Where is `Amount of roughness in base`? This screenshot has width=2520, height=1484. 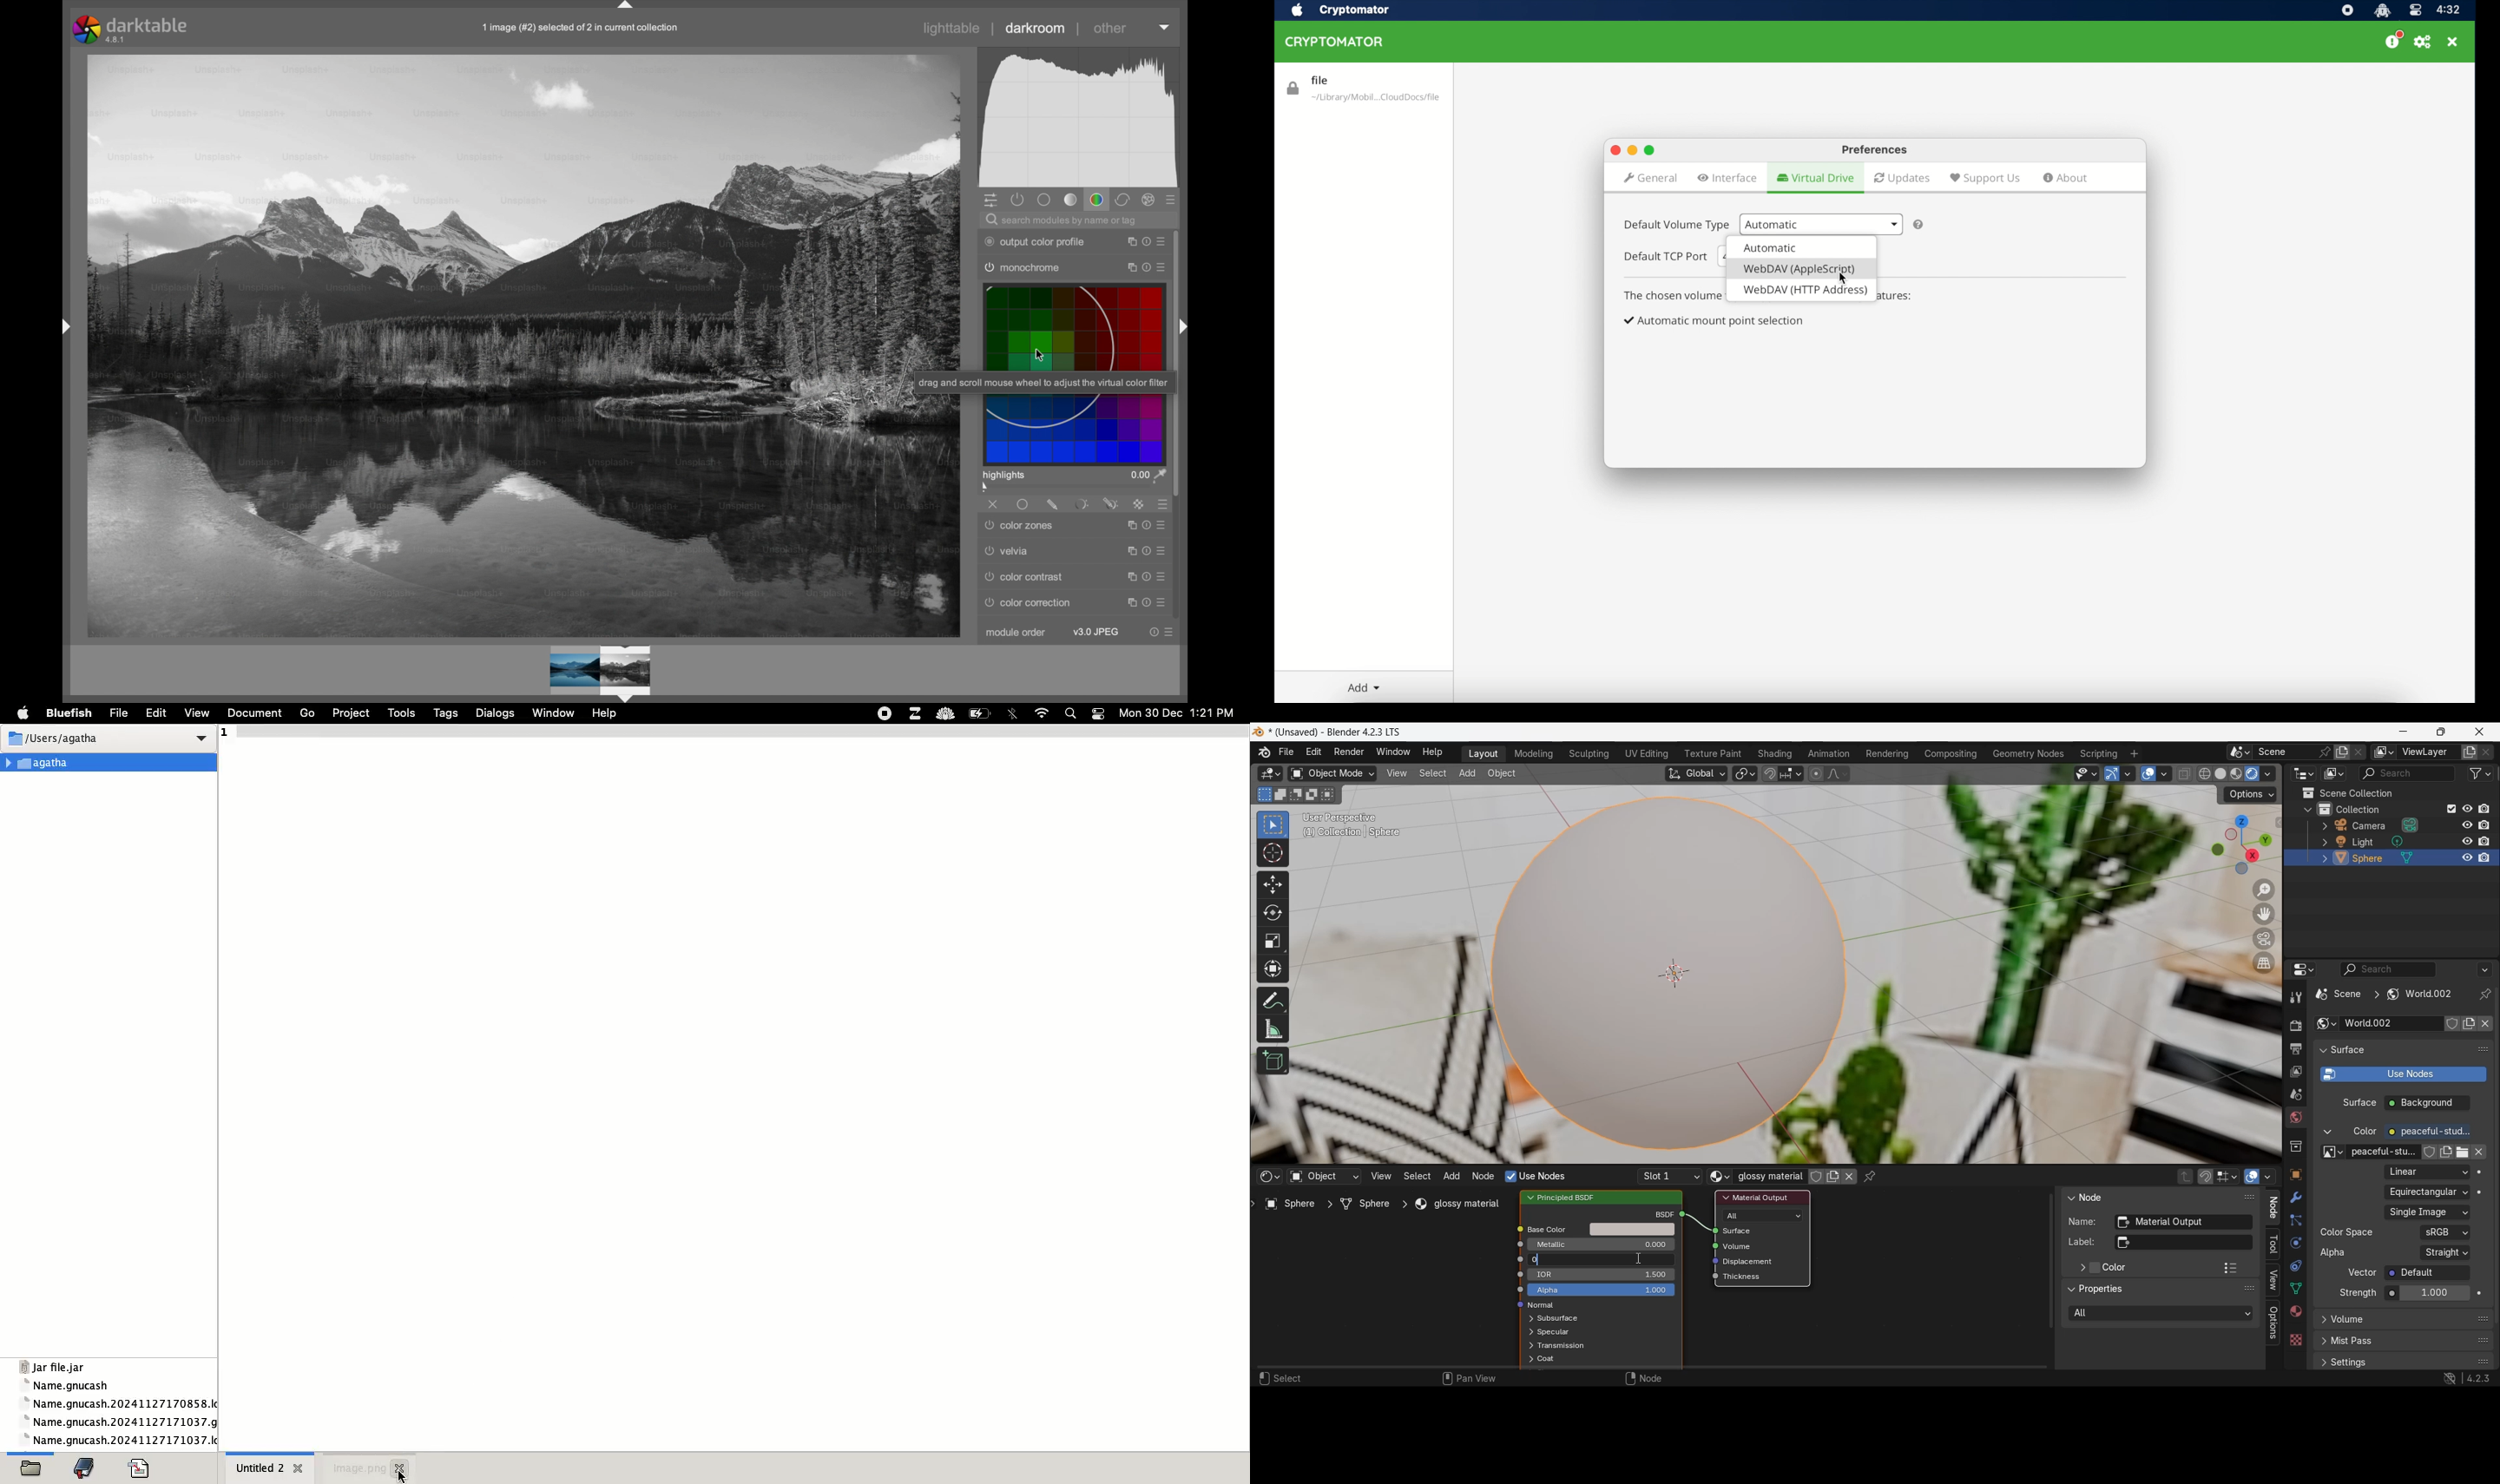 Amount of roughness in base is located at coordinates (1601, 1259).